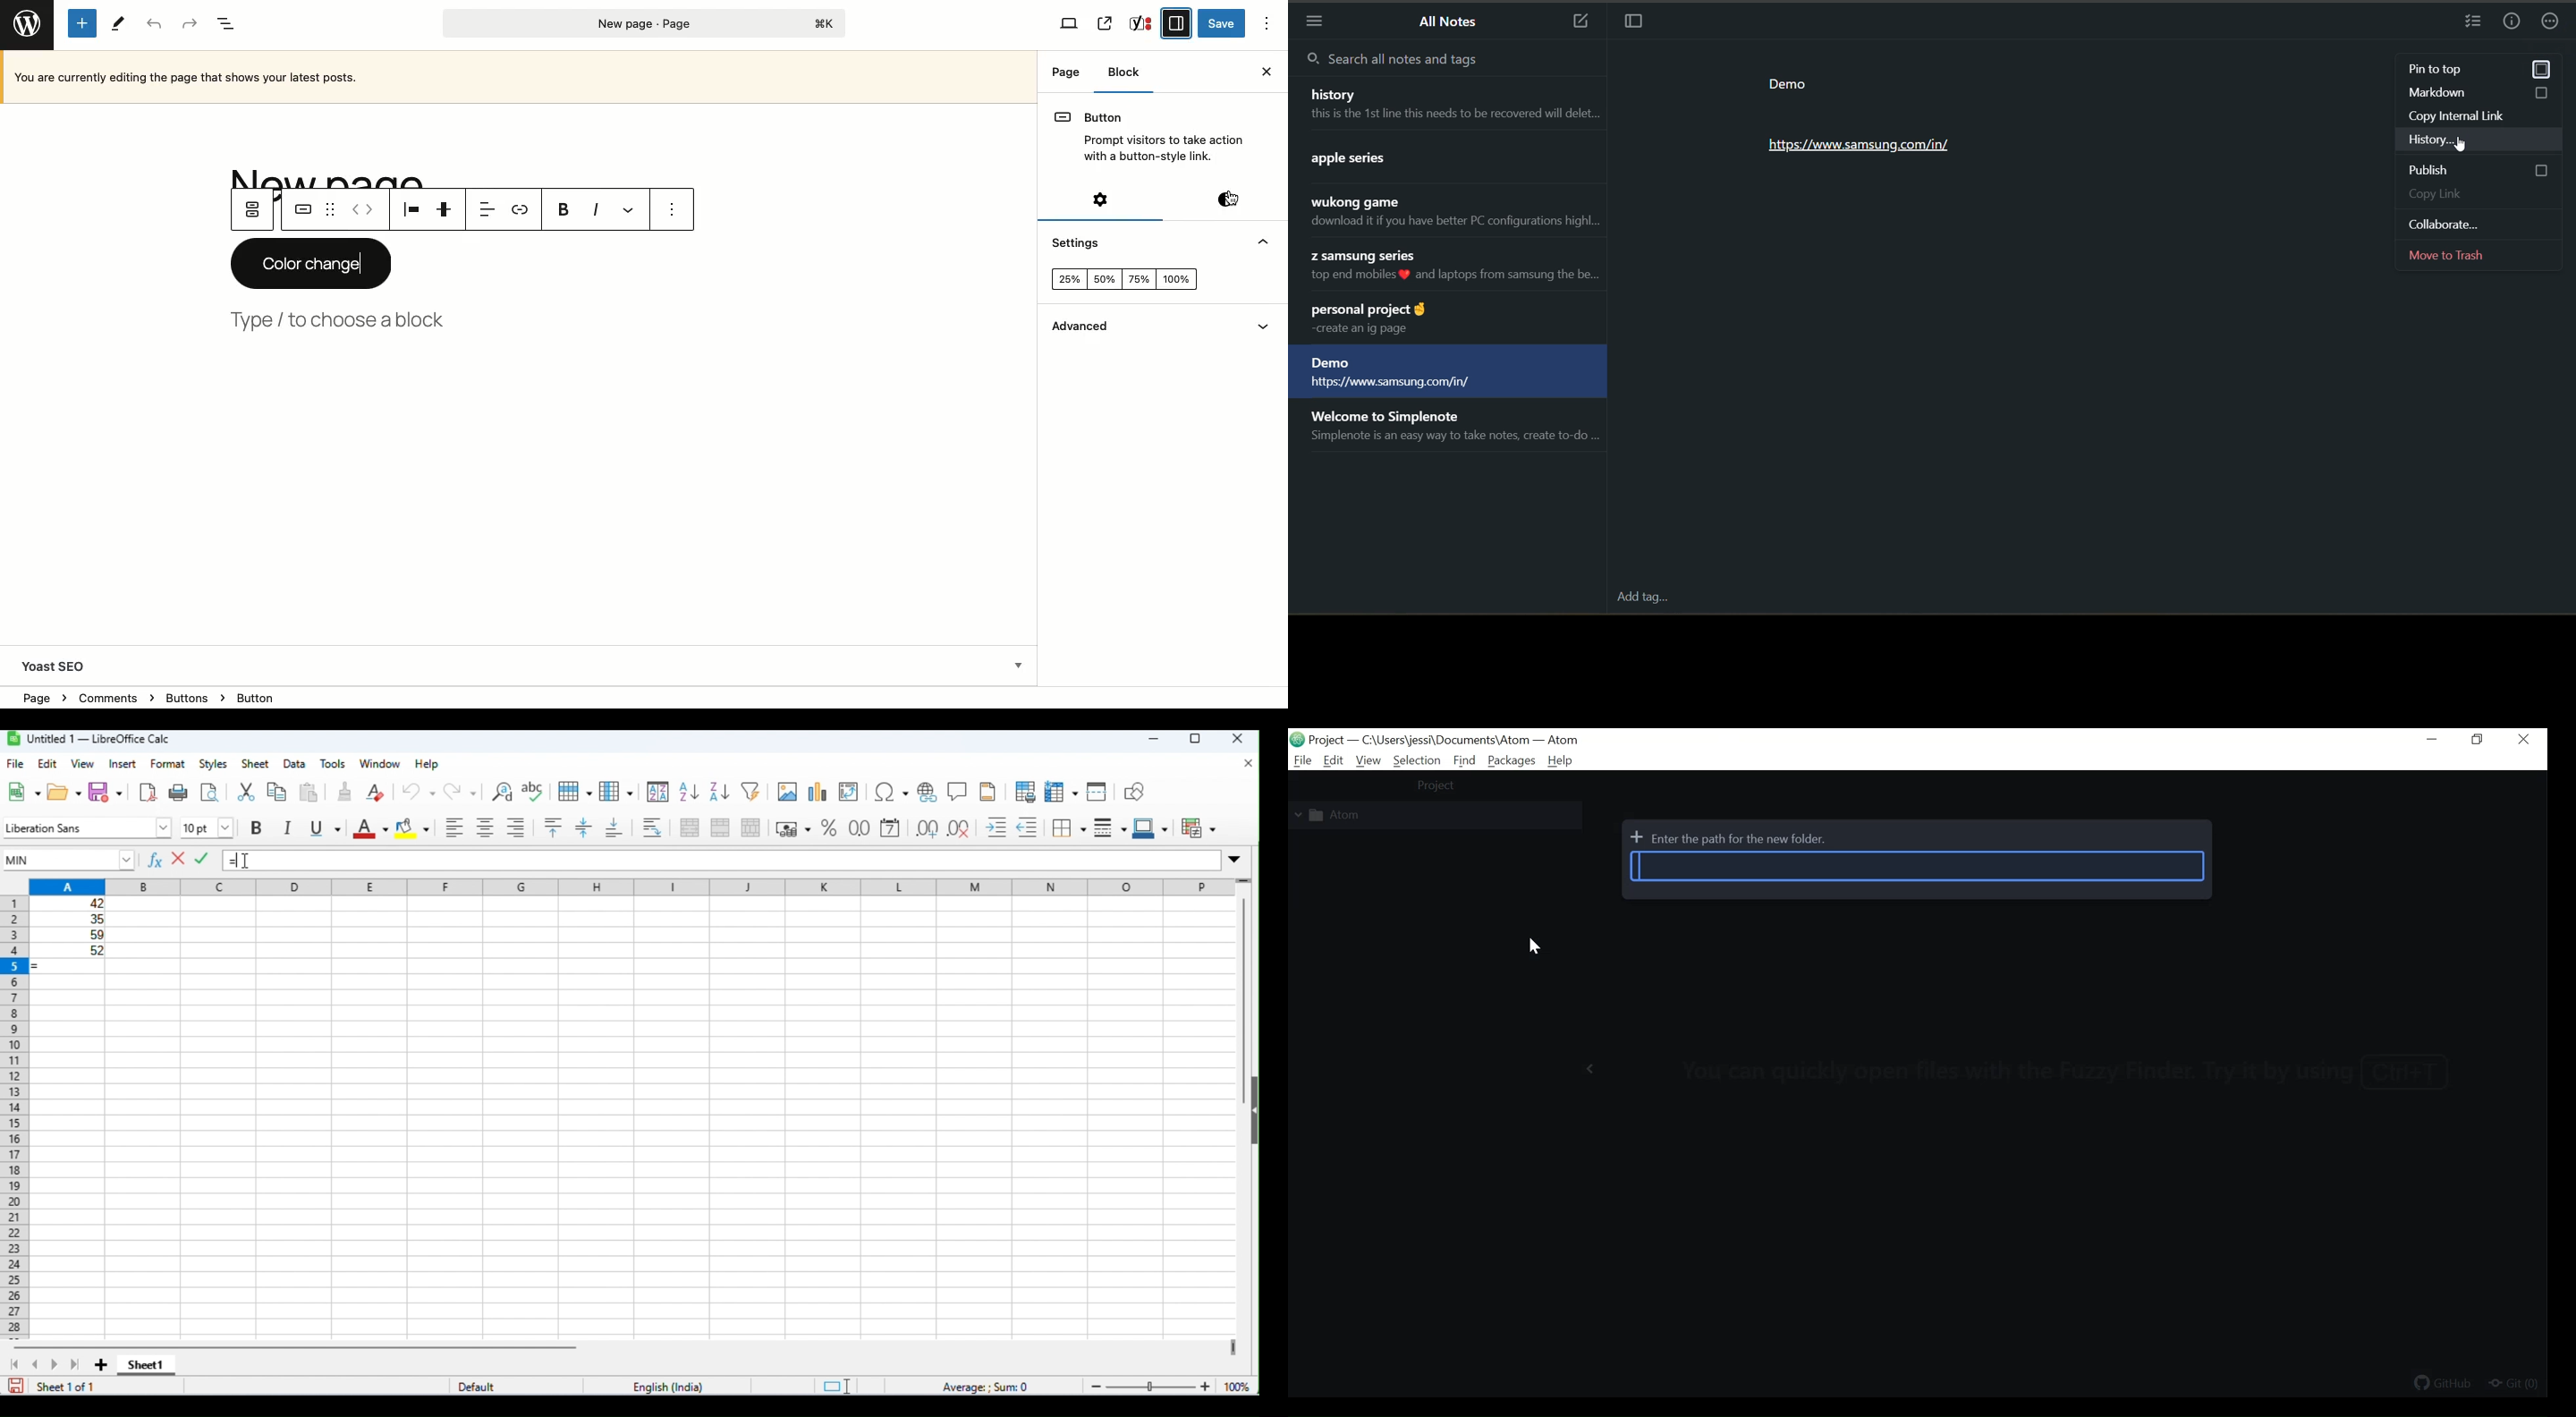  Describe the element at coordinates (645, 23) in the screenshot. I see `Page` at that location.